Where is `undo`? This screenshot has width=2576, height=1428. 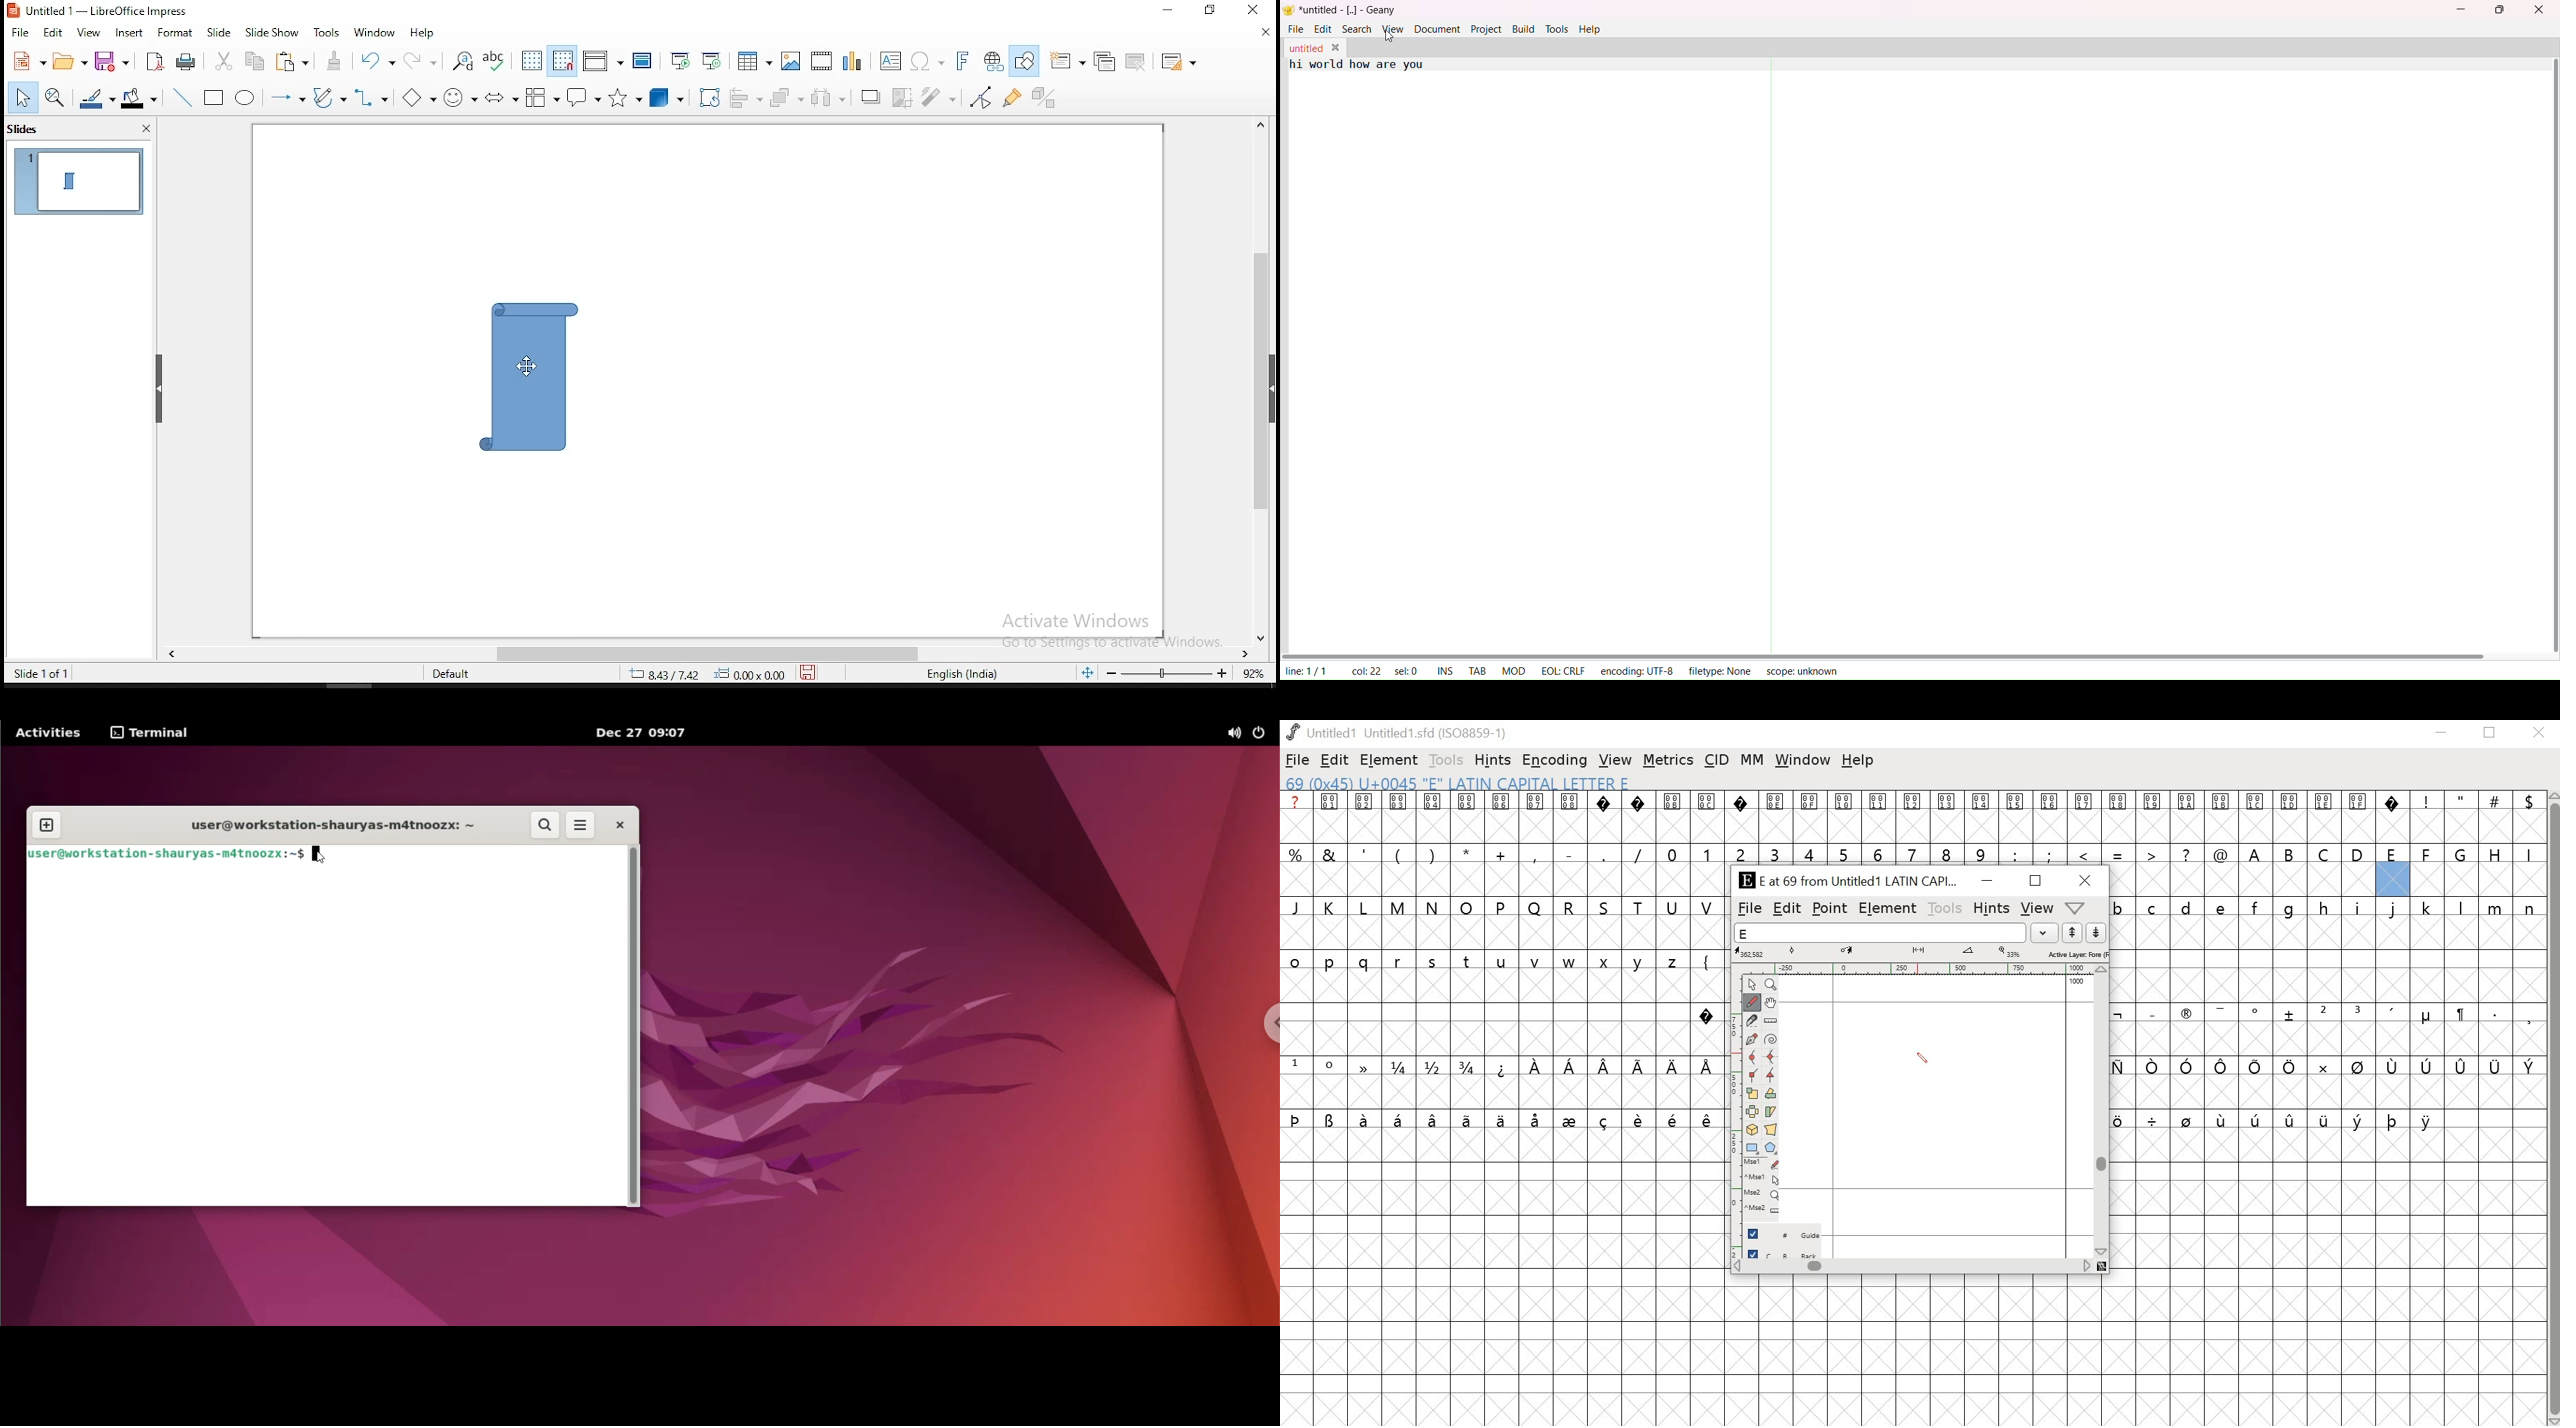
undo is located at coordinates (375, 62).